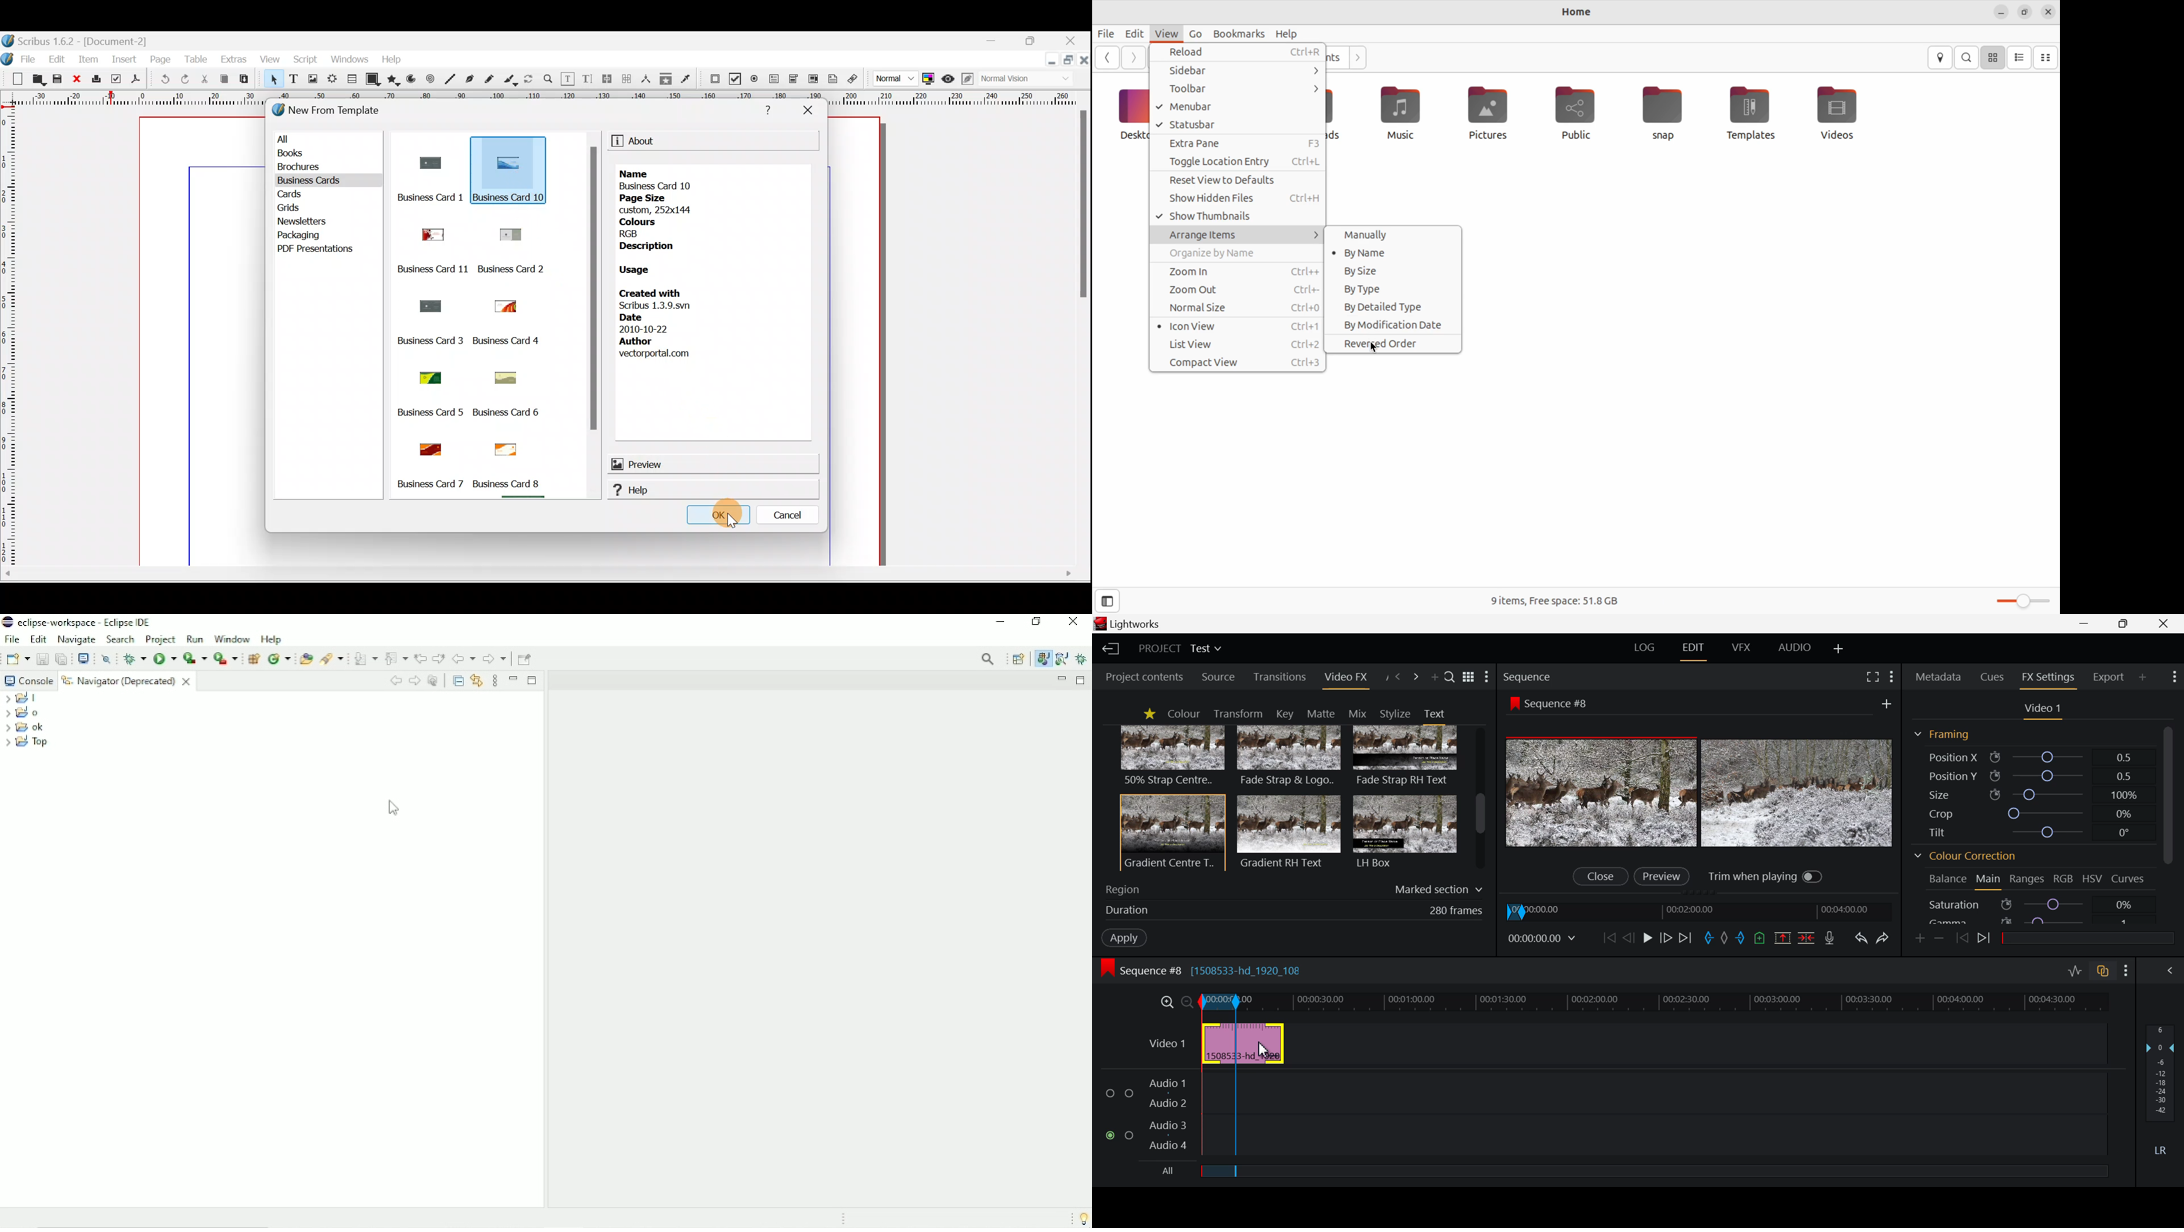 The width and height of the screenshot is (2184, 1232). What do you see at coordinates (20, 58) in the screenshot?
I see `File` at bounding box center [20, 58].